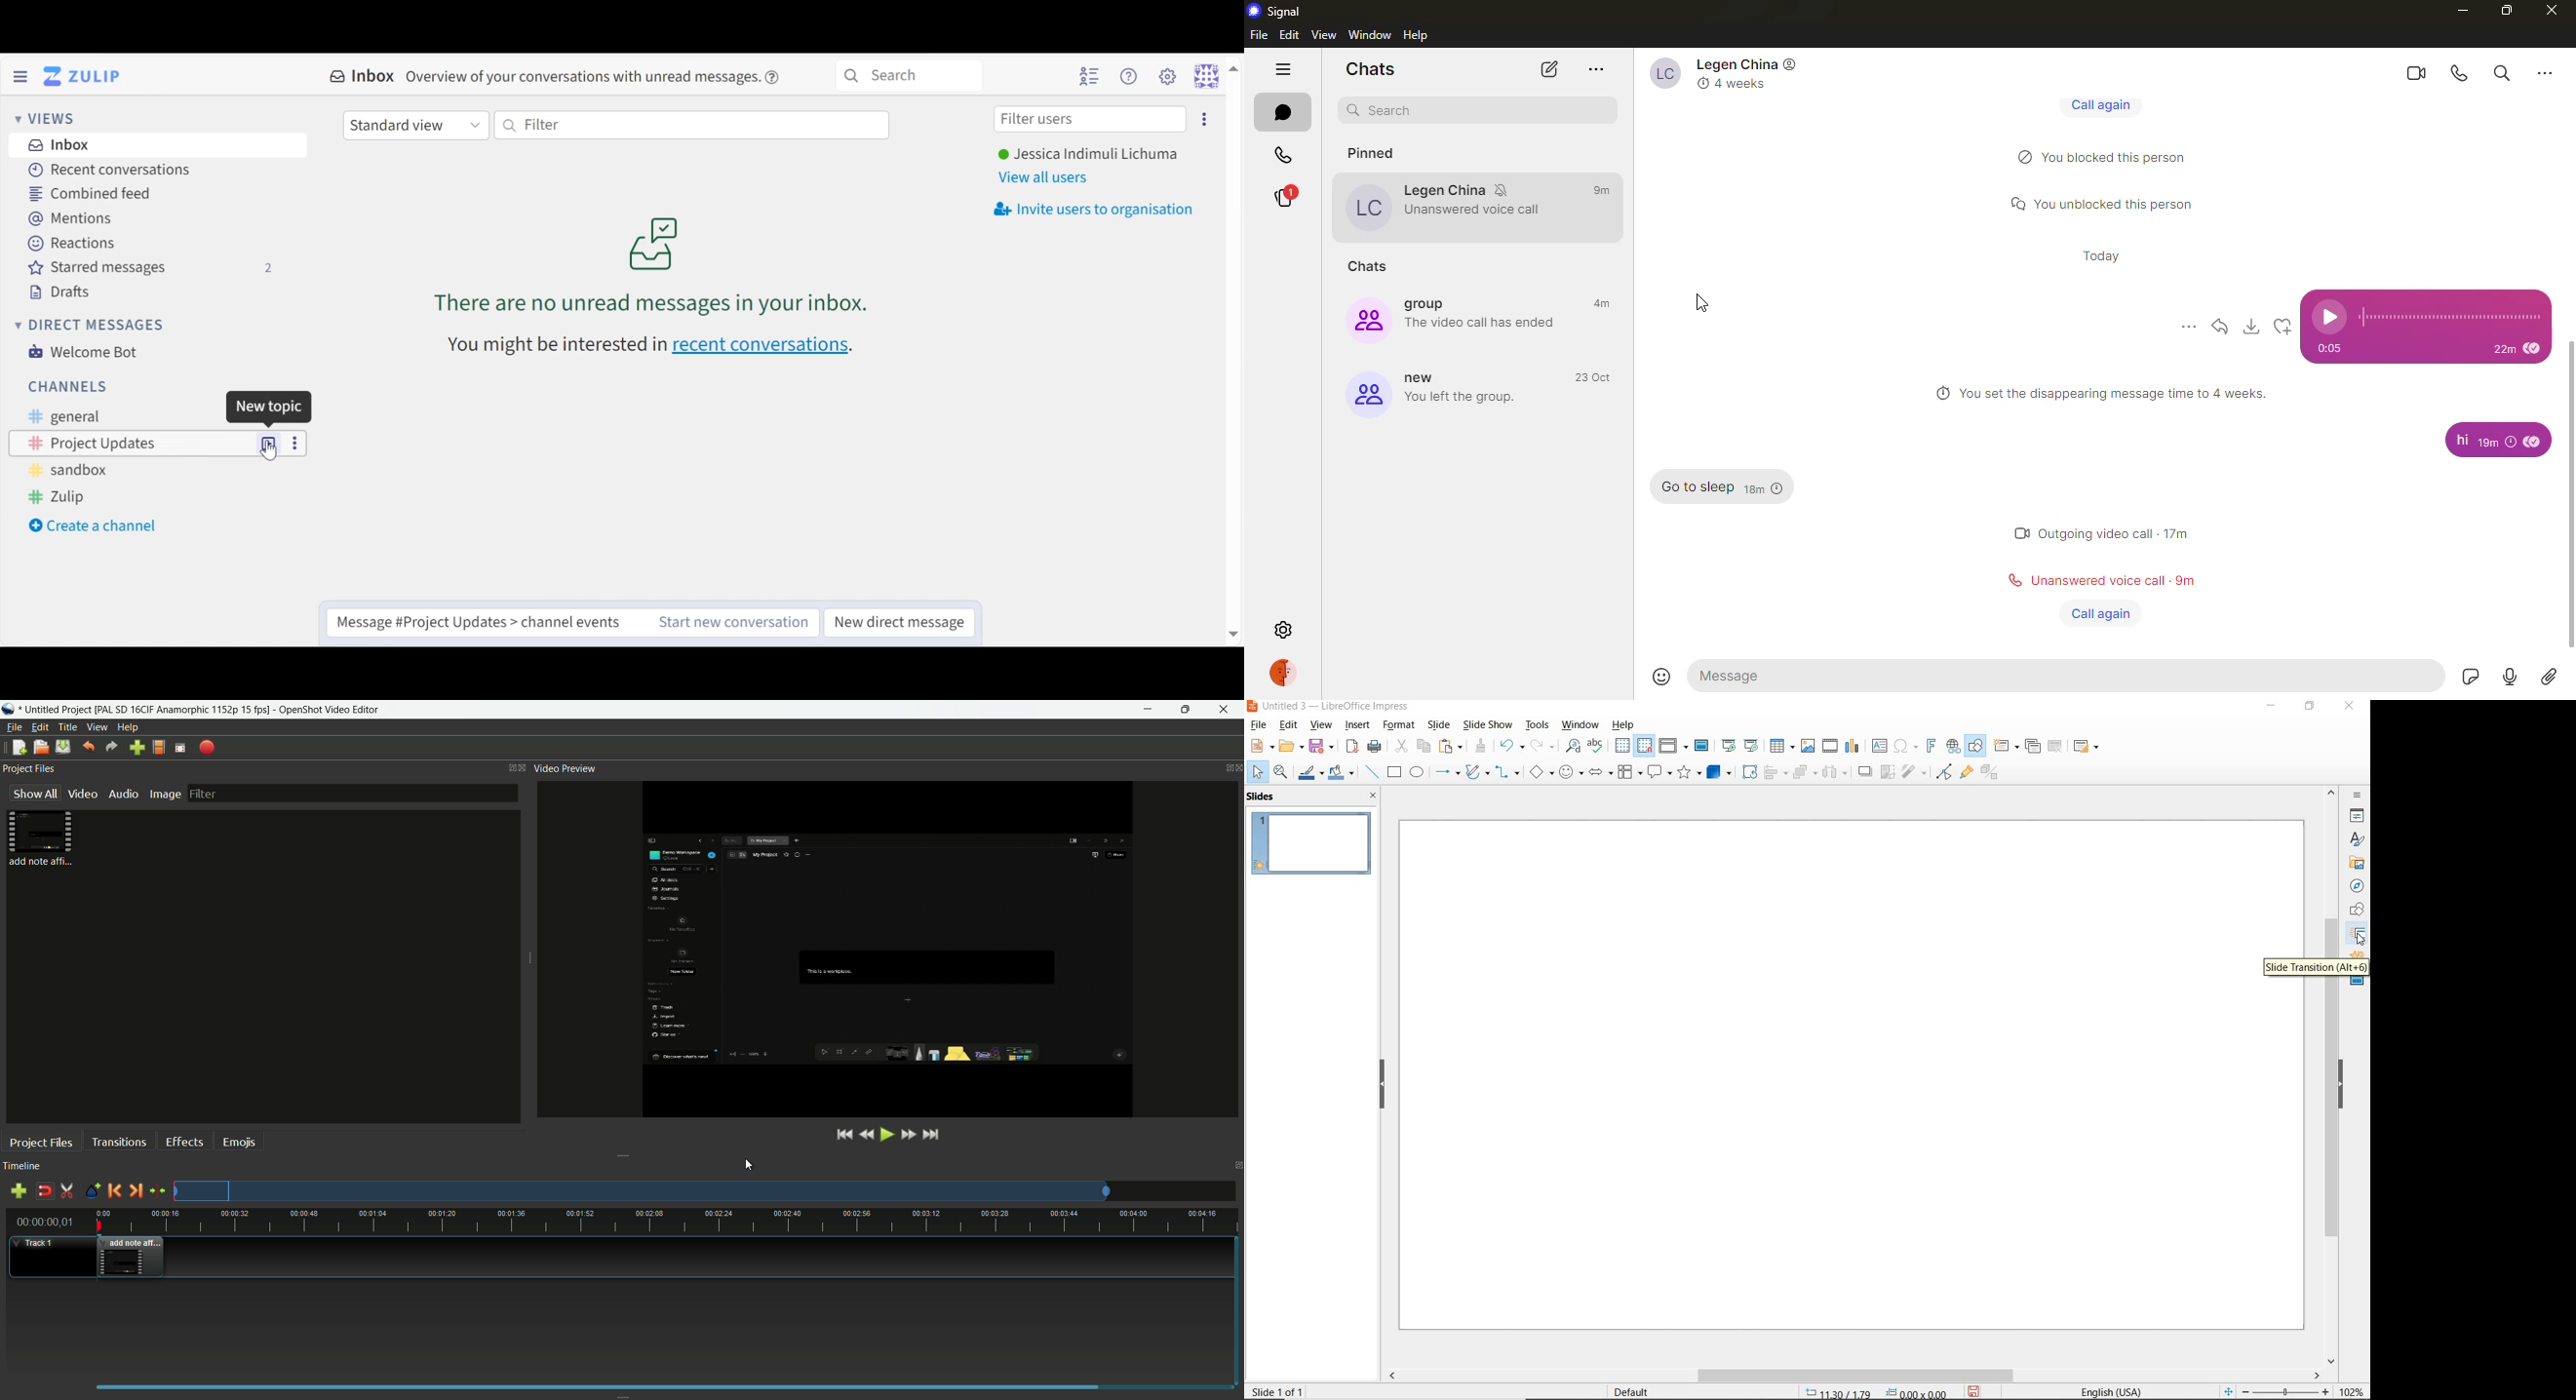 Image resolution: width=2576 pixels, height=1400 pixels. Describe the element at coordinates (1313, 848) in the screenshot. I see `SLIDE1` at that location.